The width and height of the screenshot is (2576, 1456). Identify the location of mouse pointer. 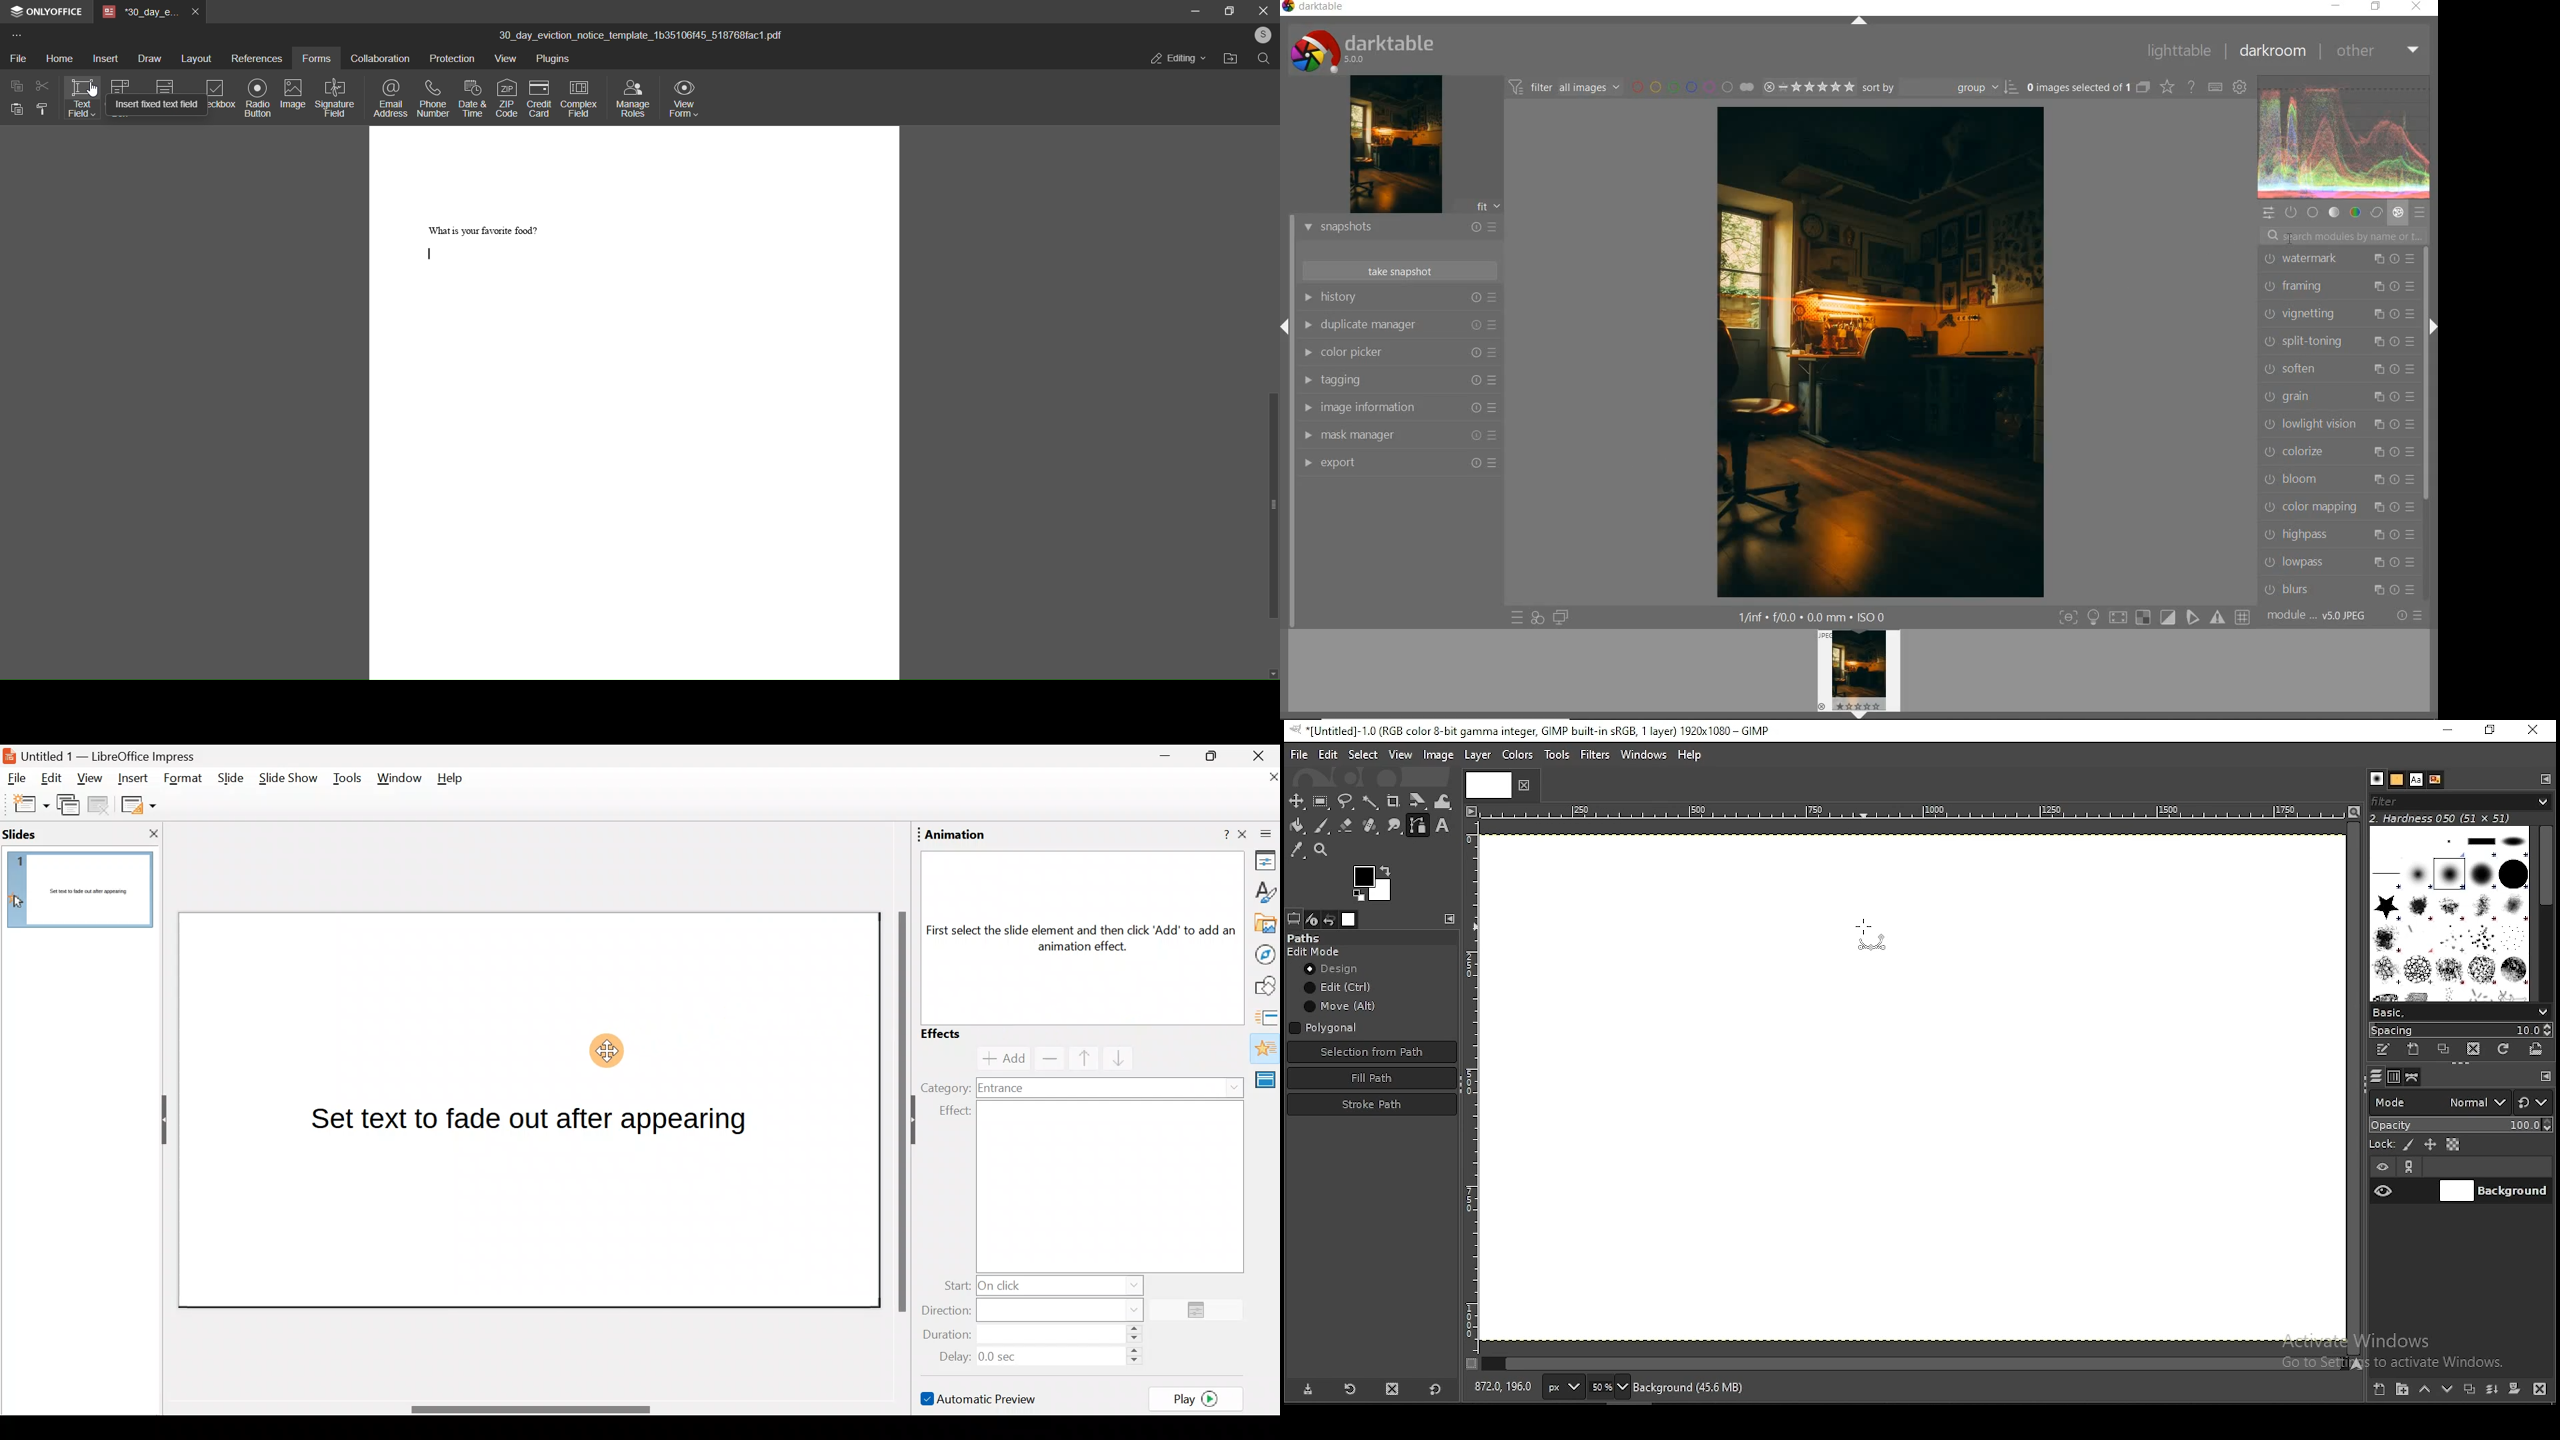
(1871, 938).